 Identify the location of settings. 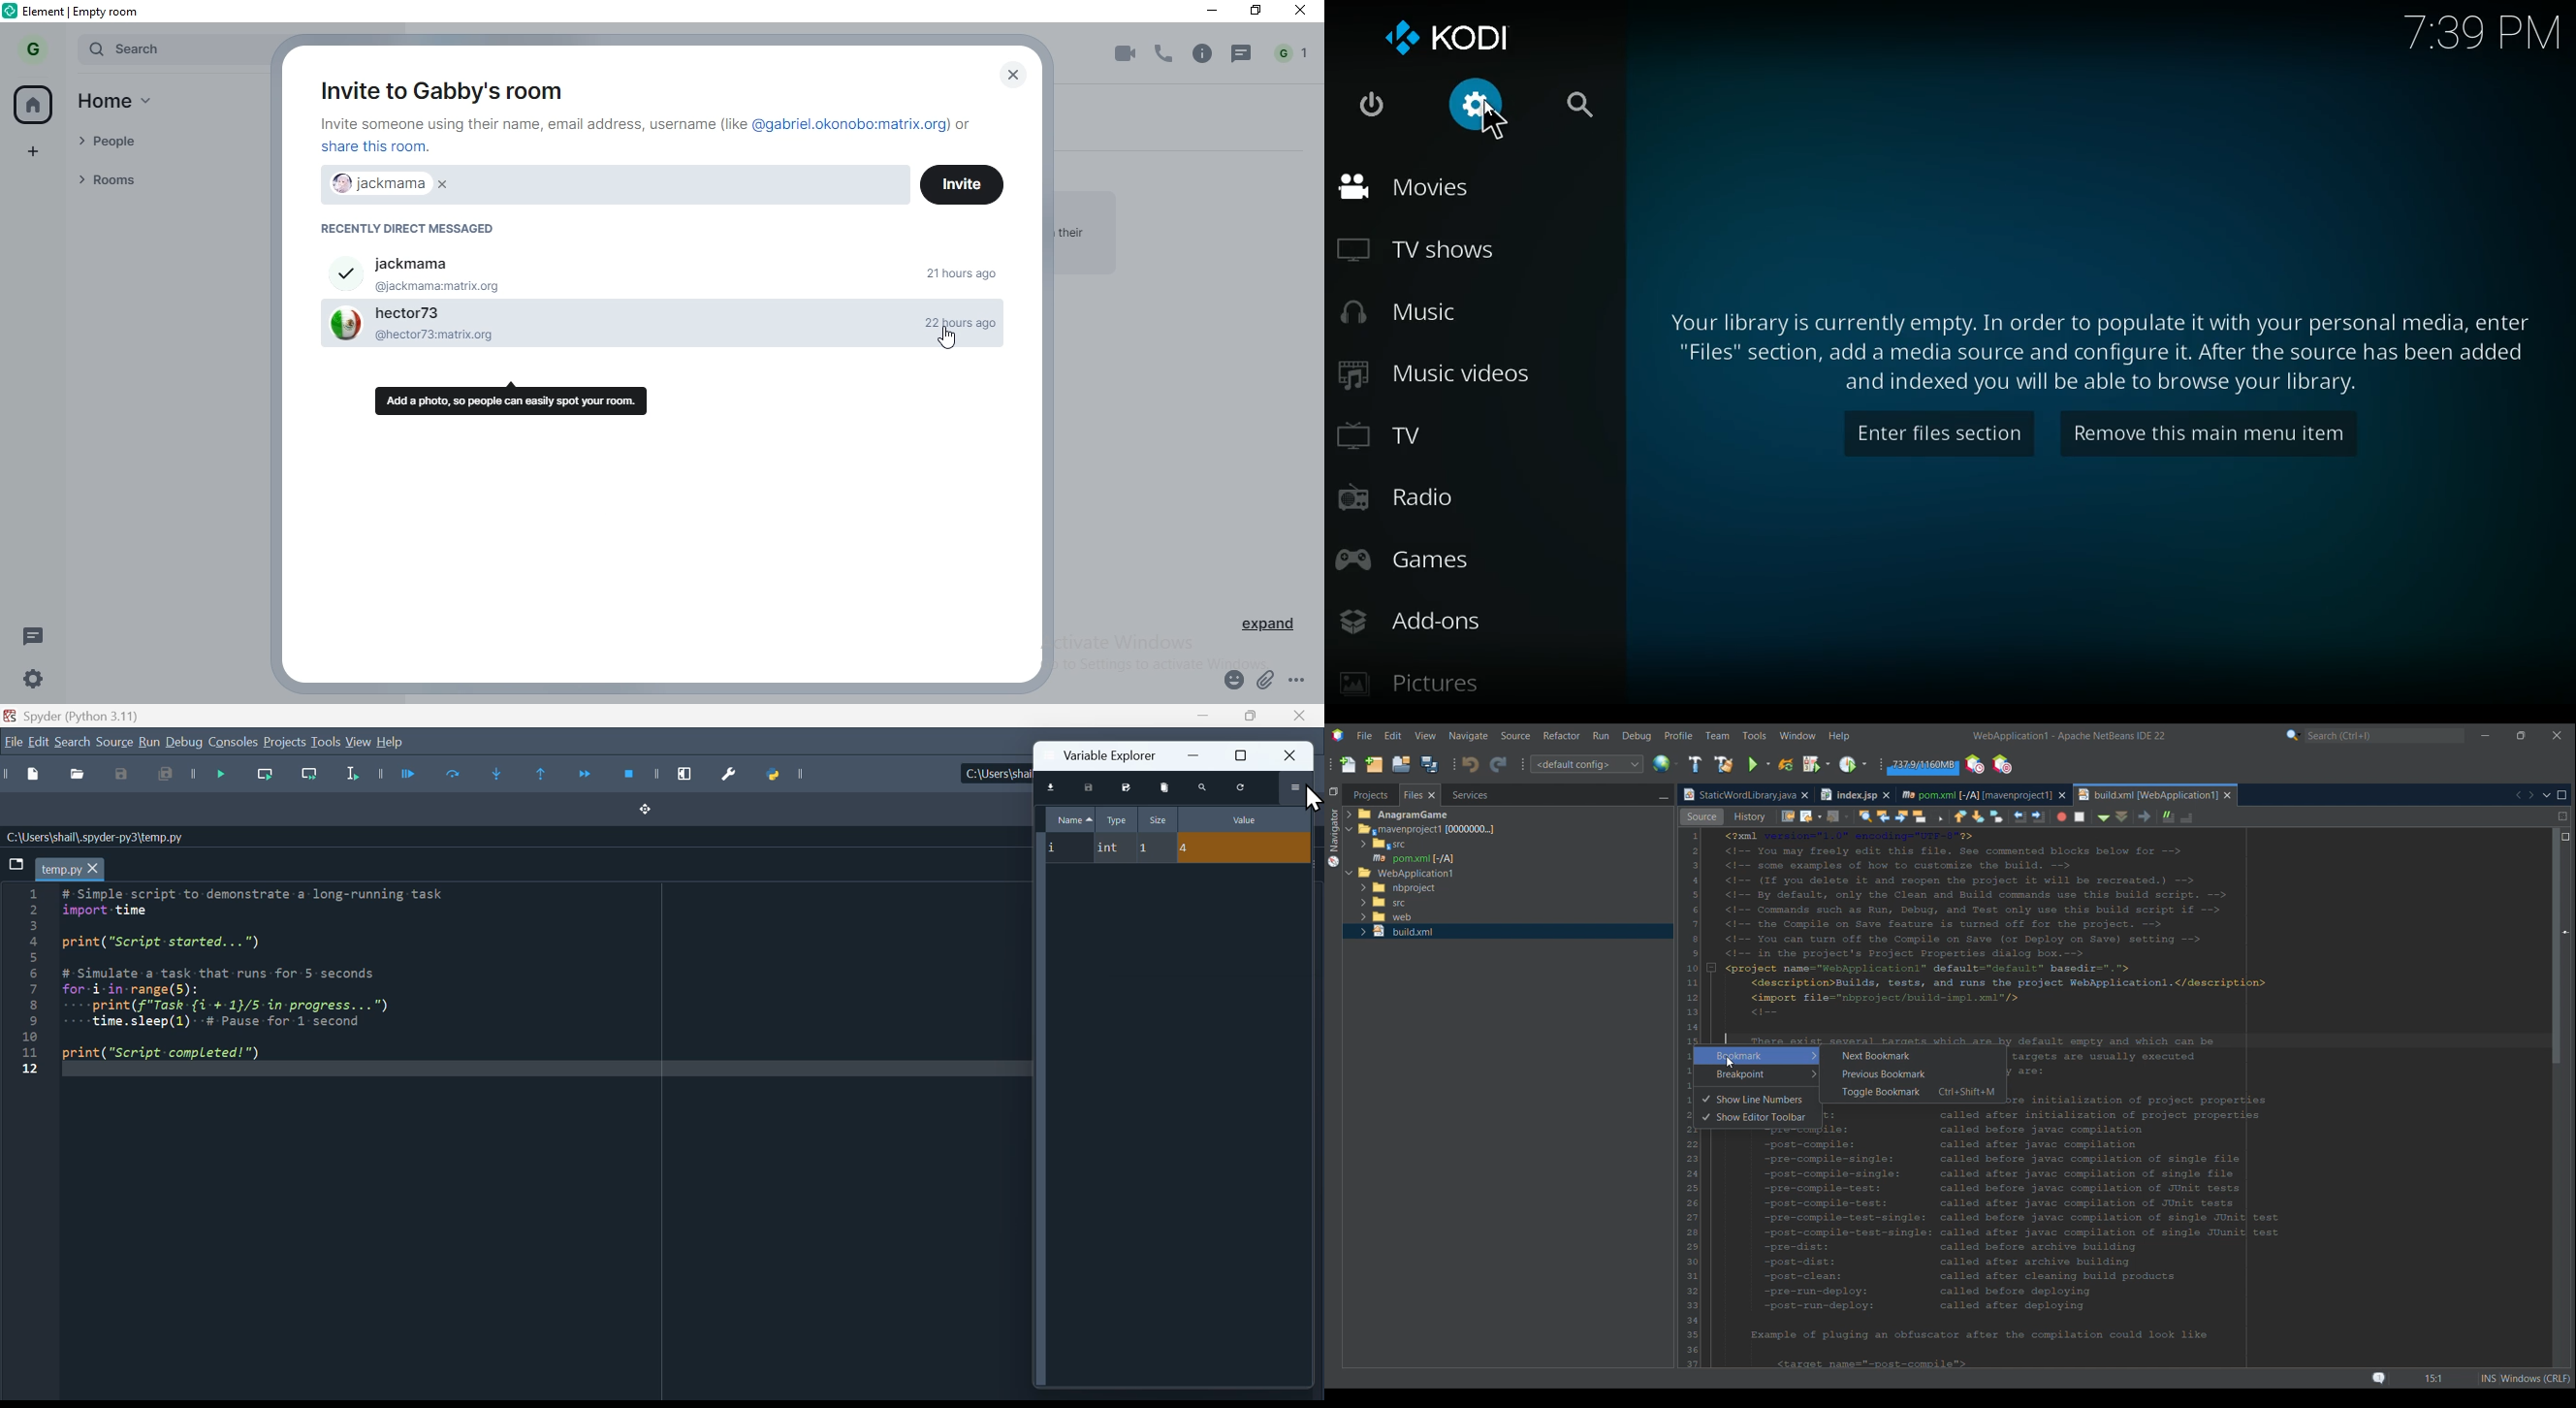
(28, 683).